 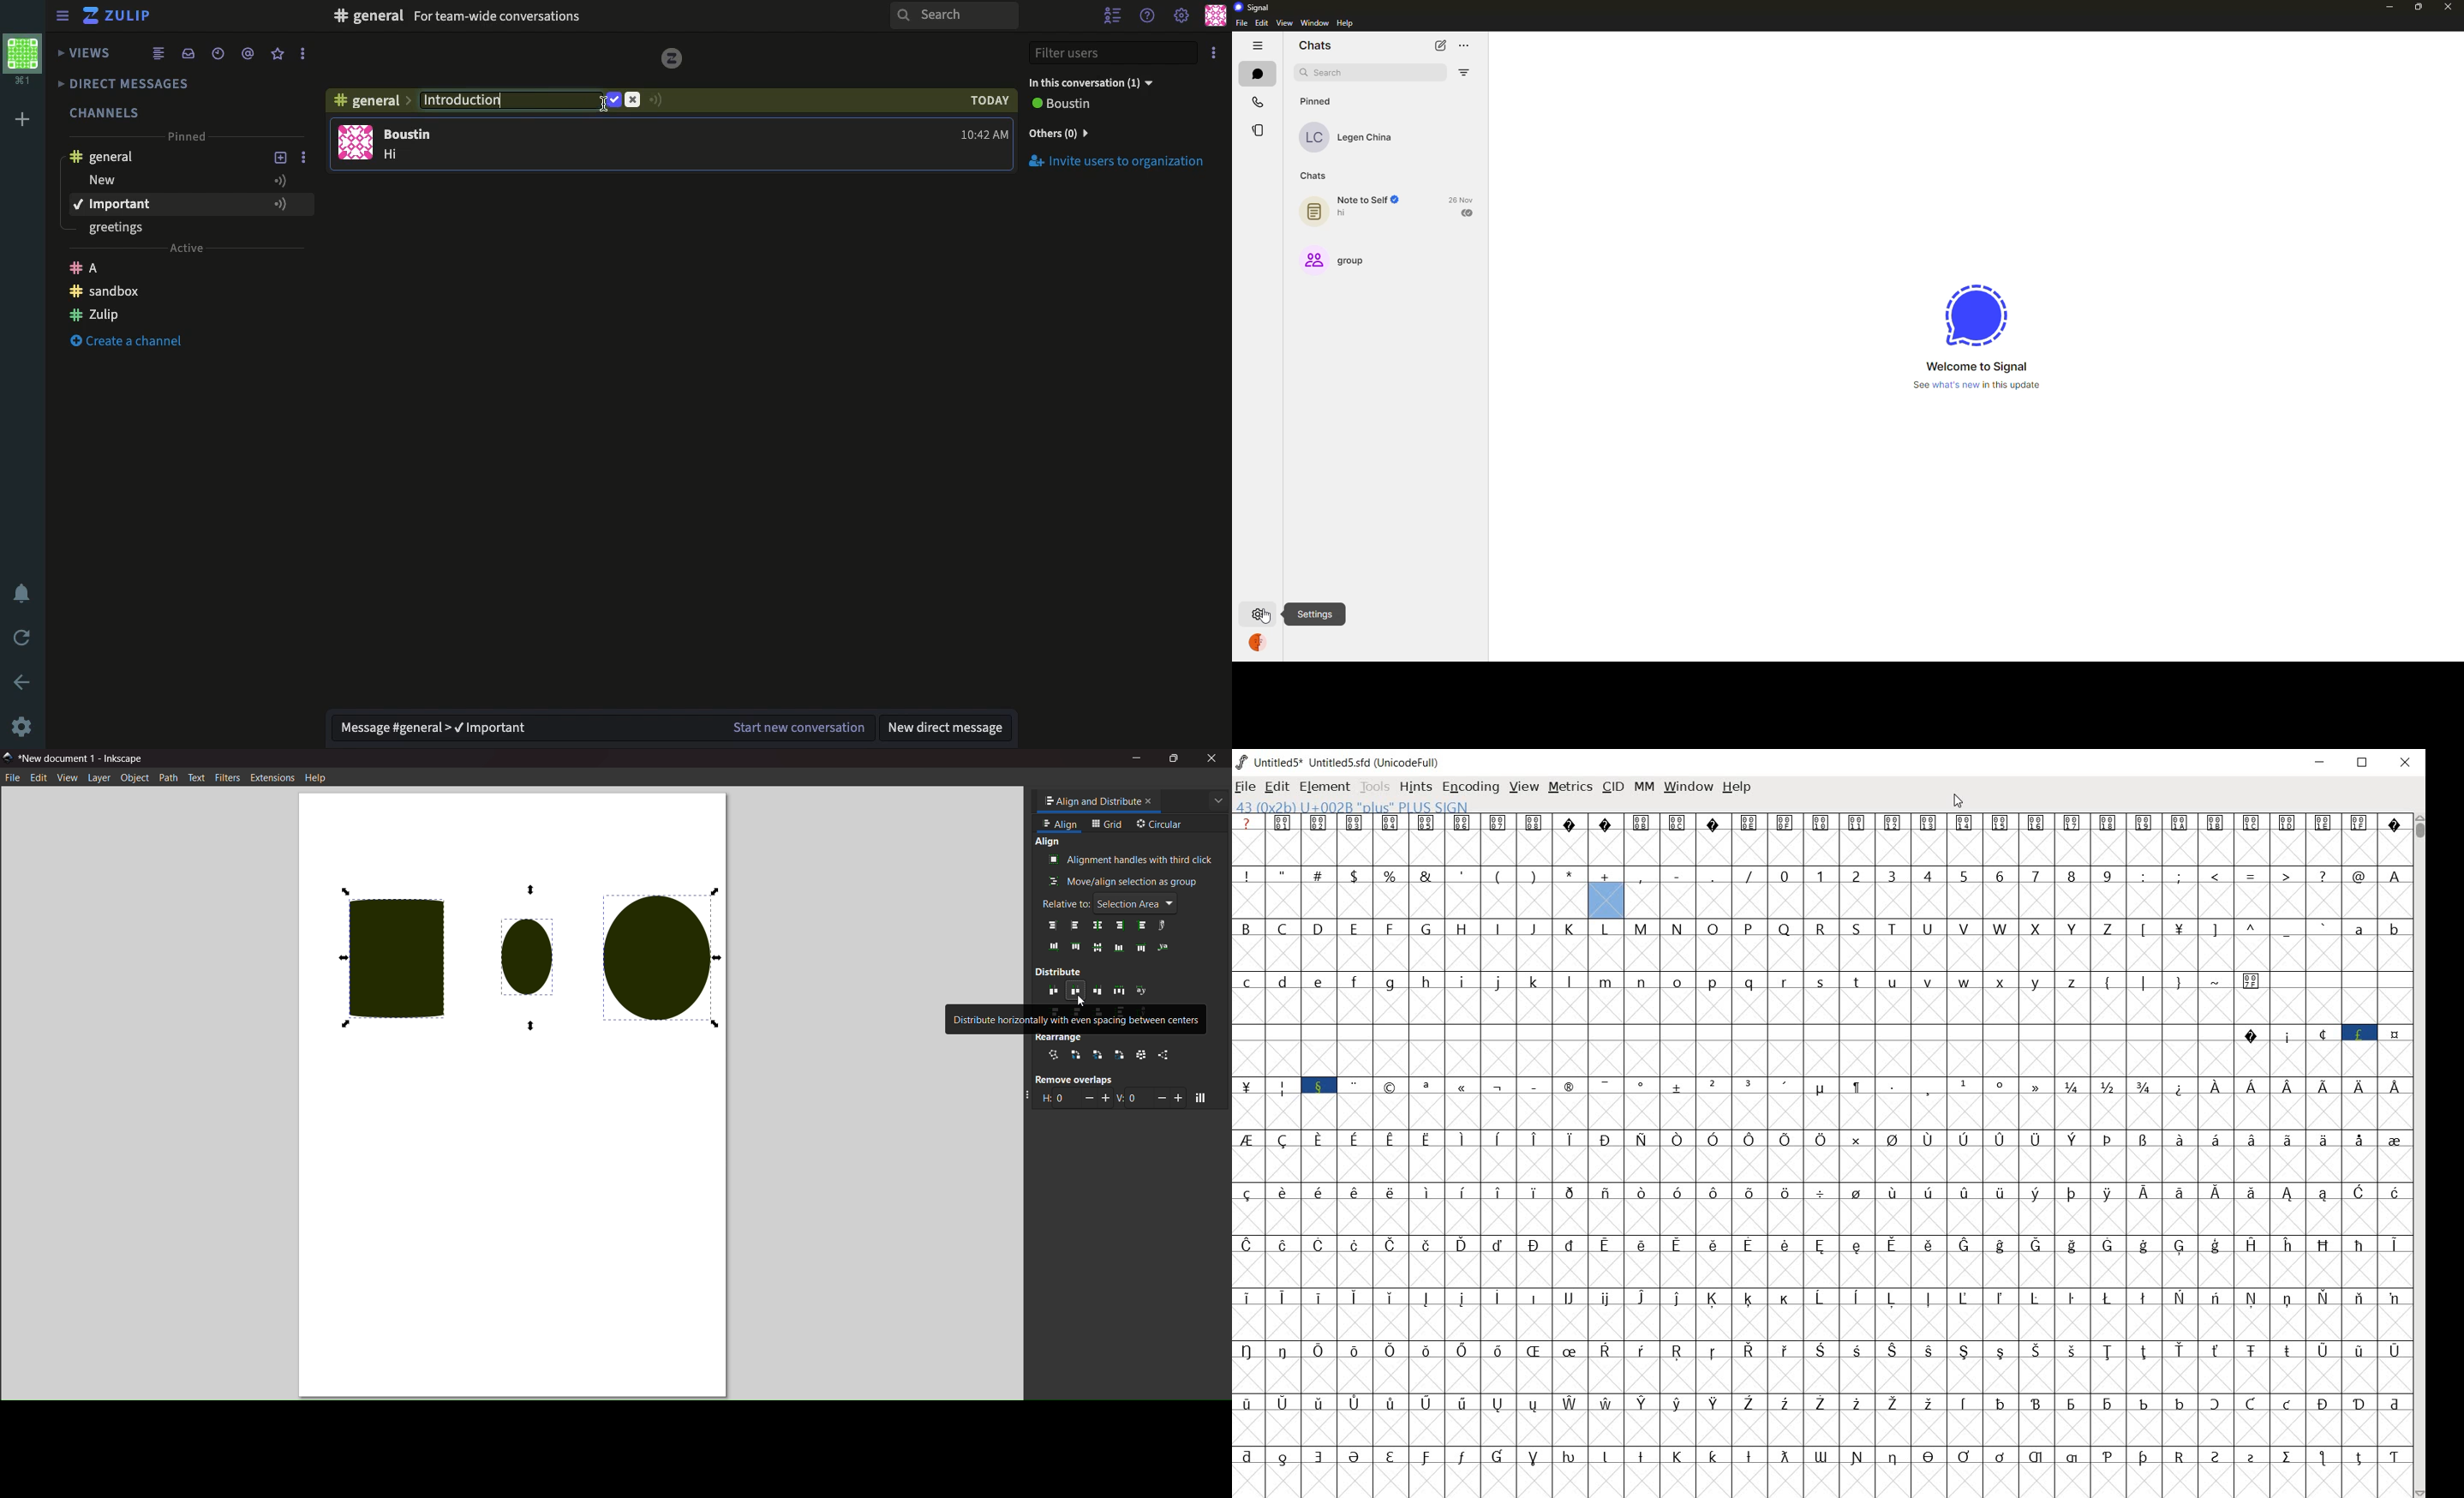 What do you see at coordinates (2395, 1157) in the screenshot?
I see `special characters` at bounding box center [2395, 1157].